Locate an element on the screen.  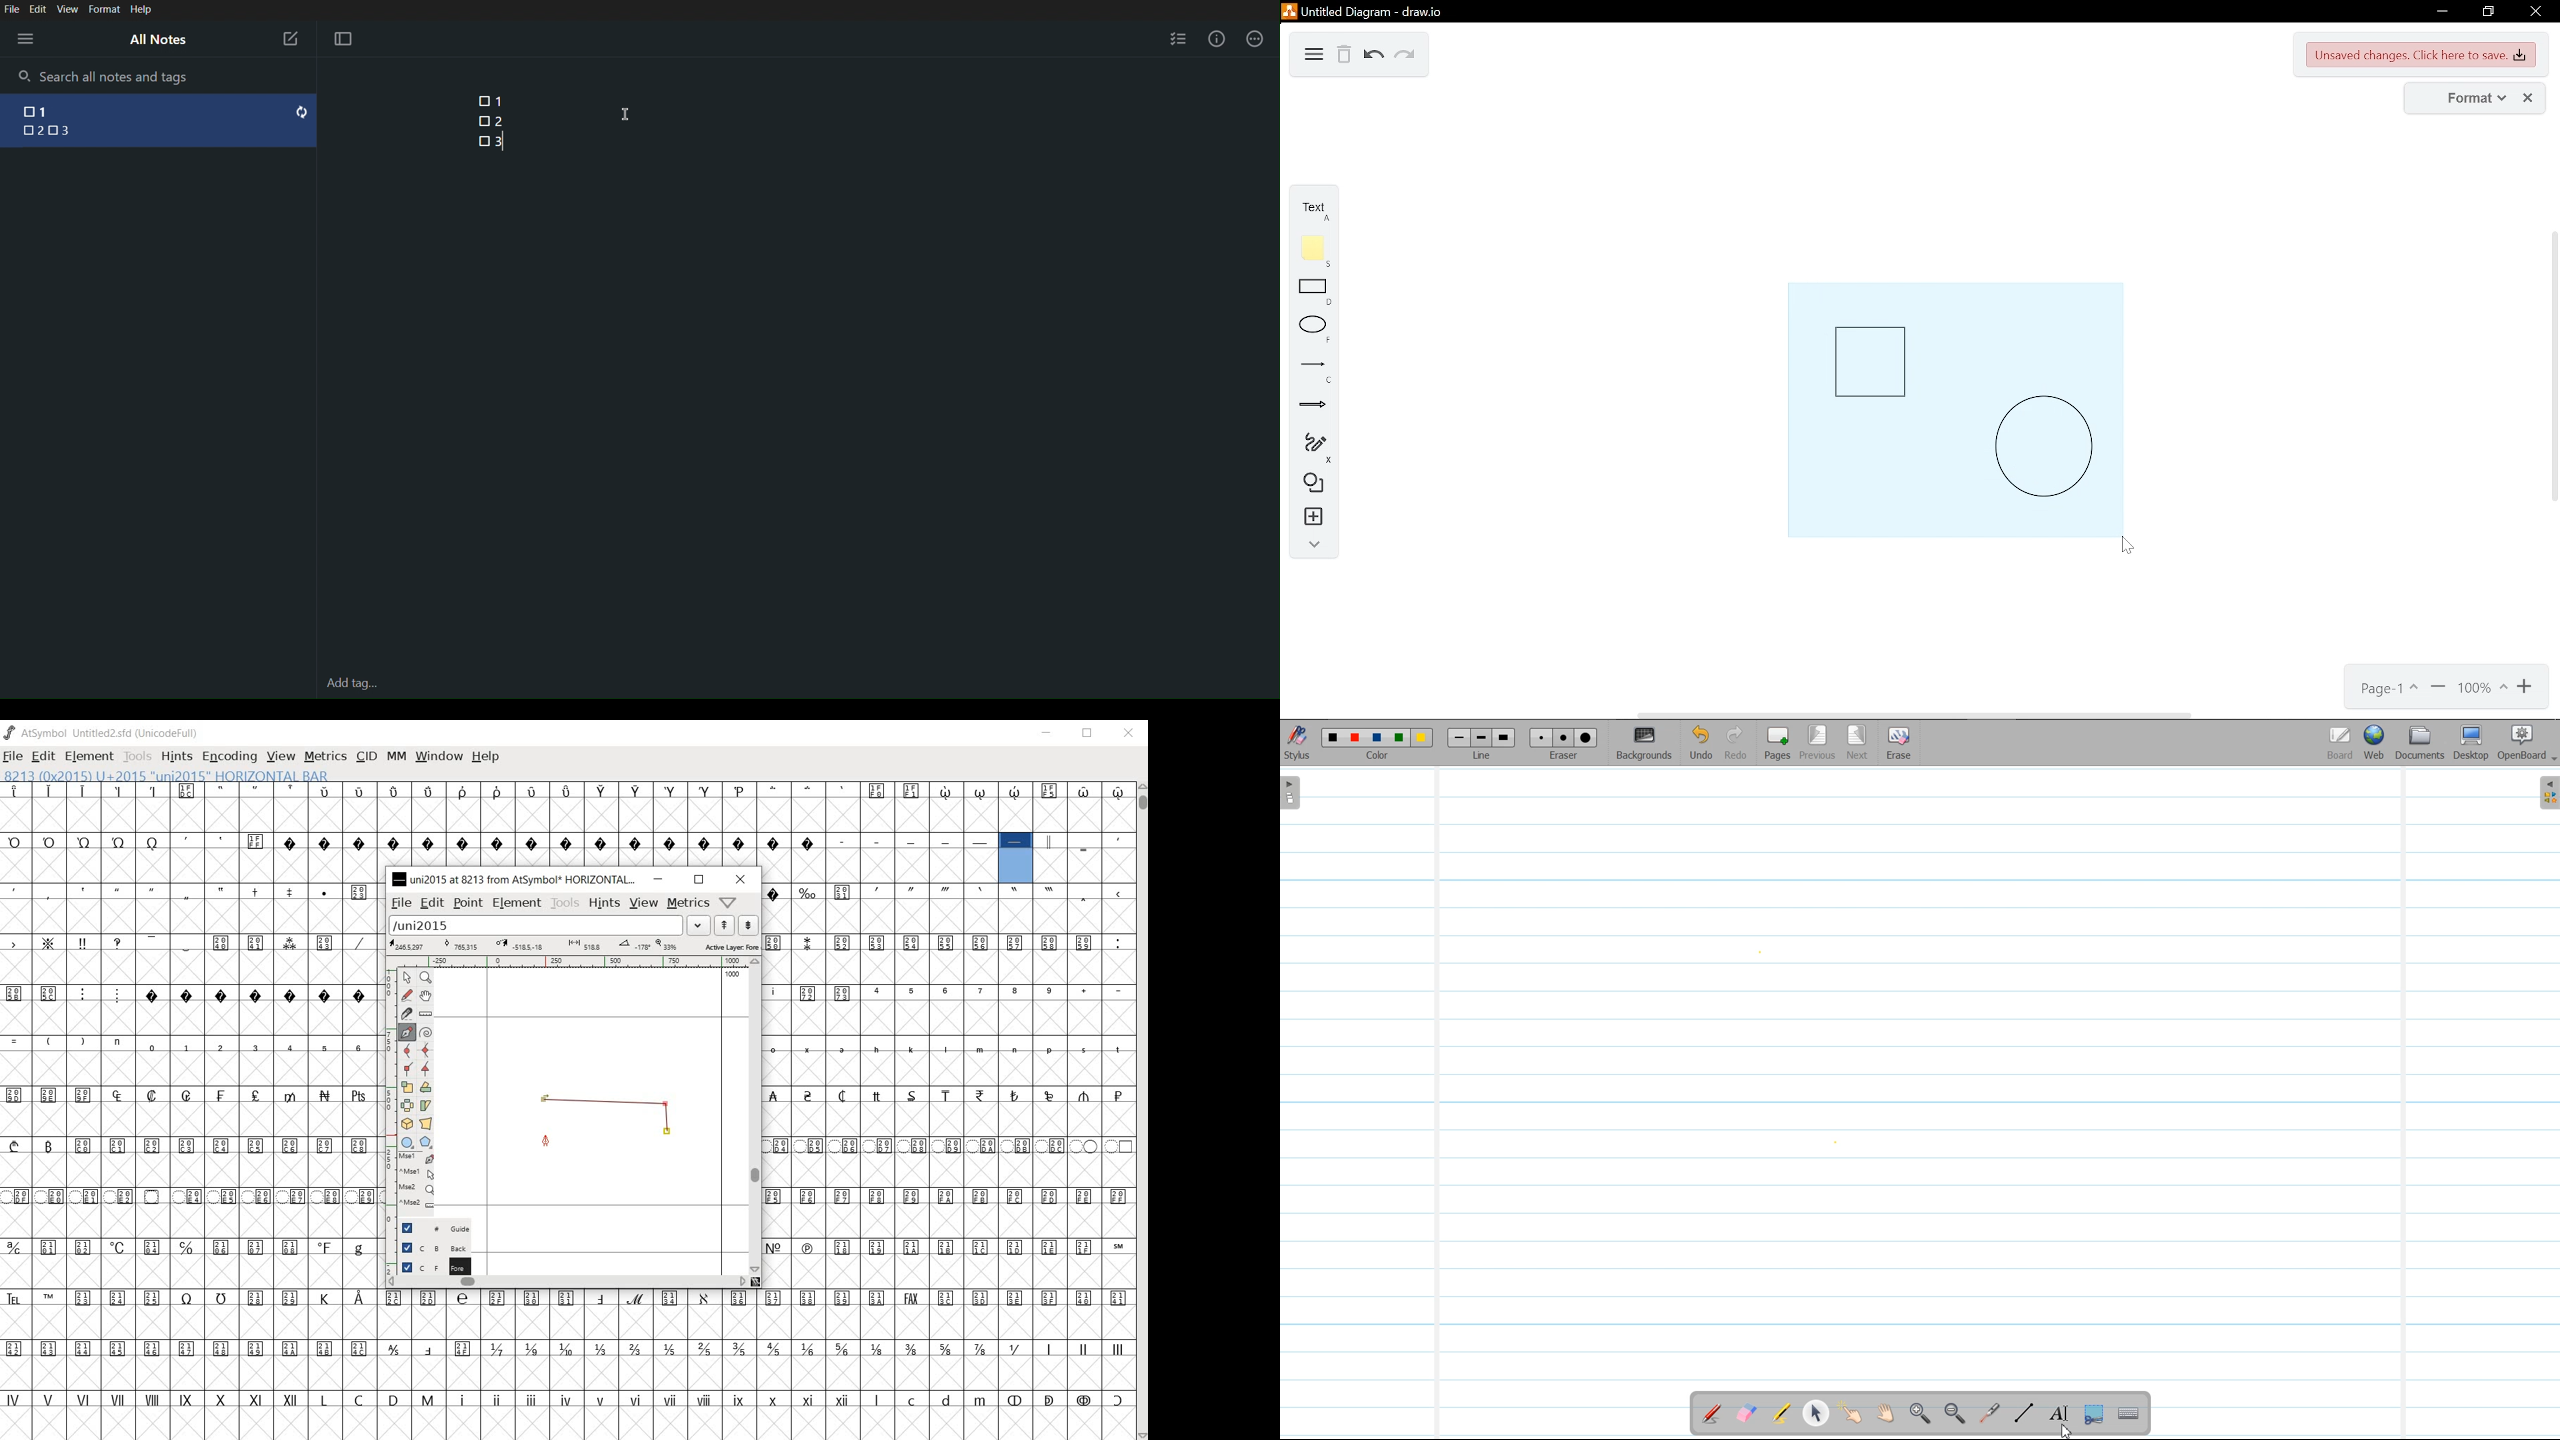
TOOLS is located at coordinates (139, 757).